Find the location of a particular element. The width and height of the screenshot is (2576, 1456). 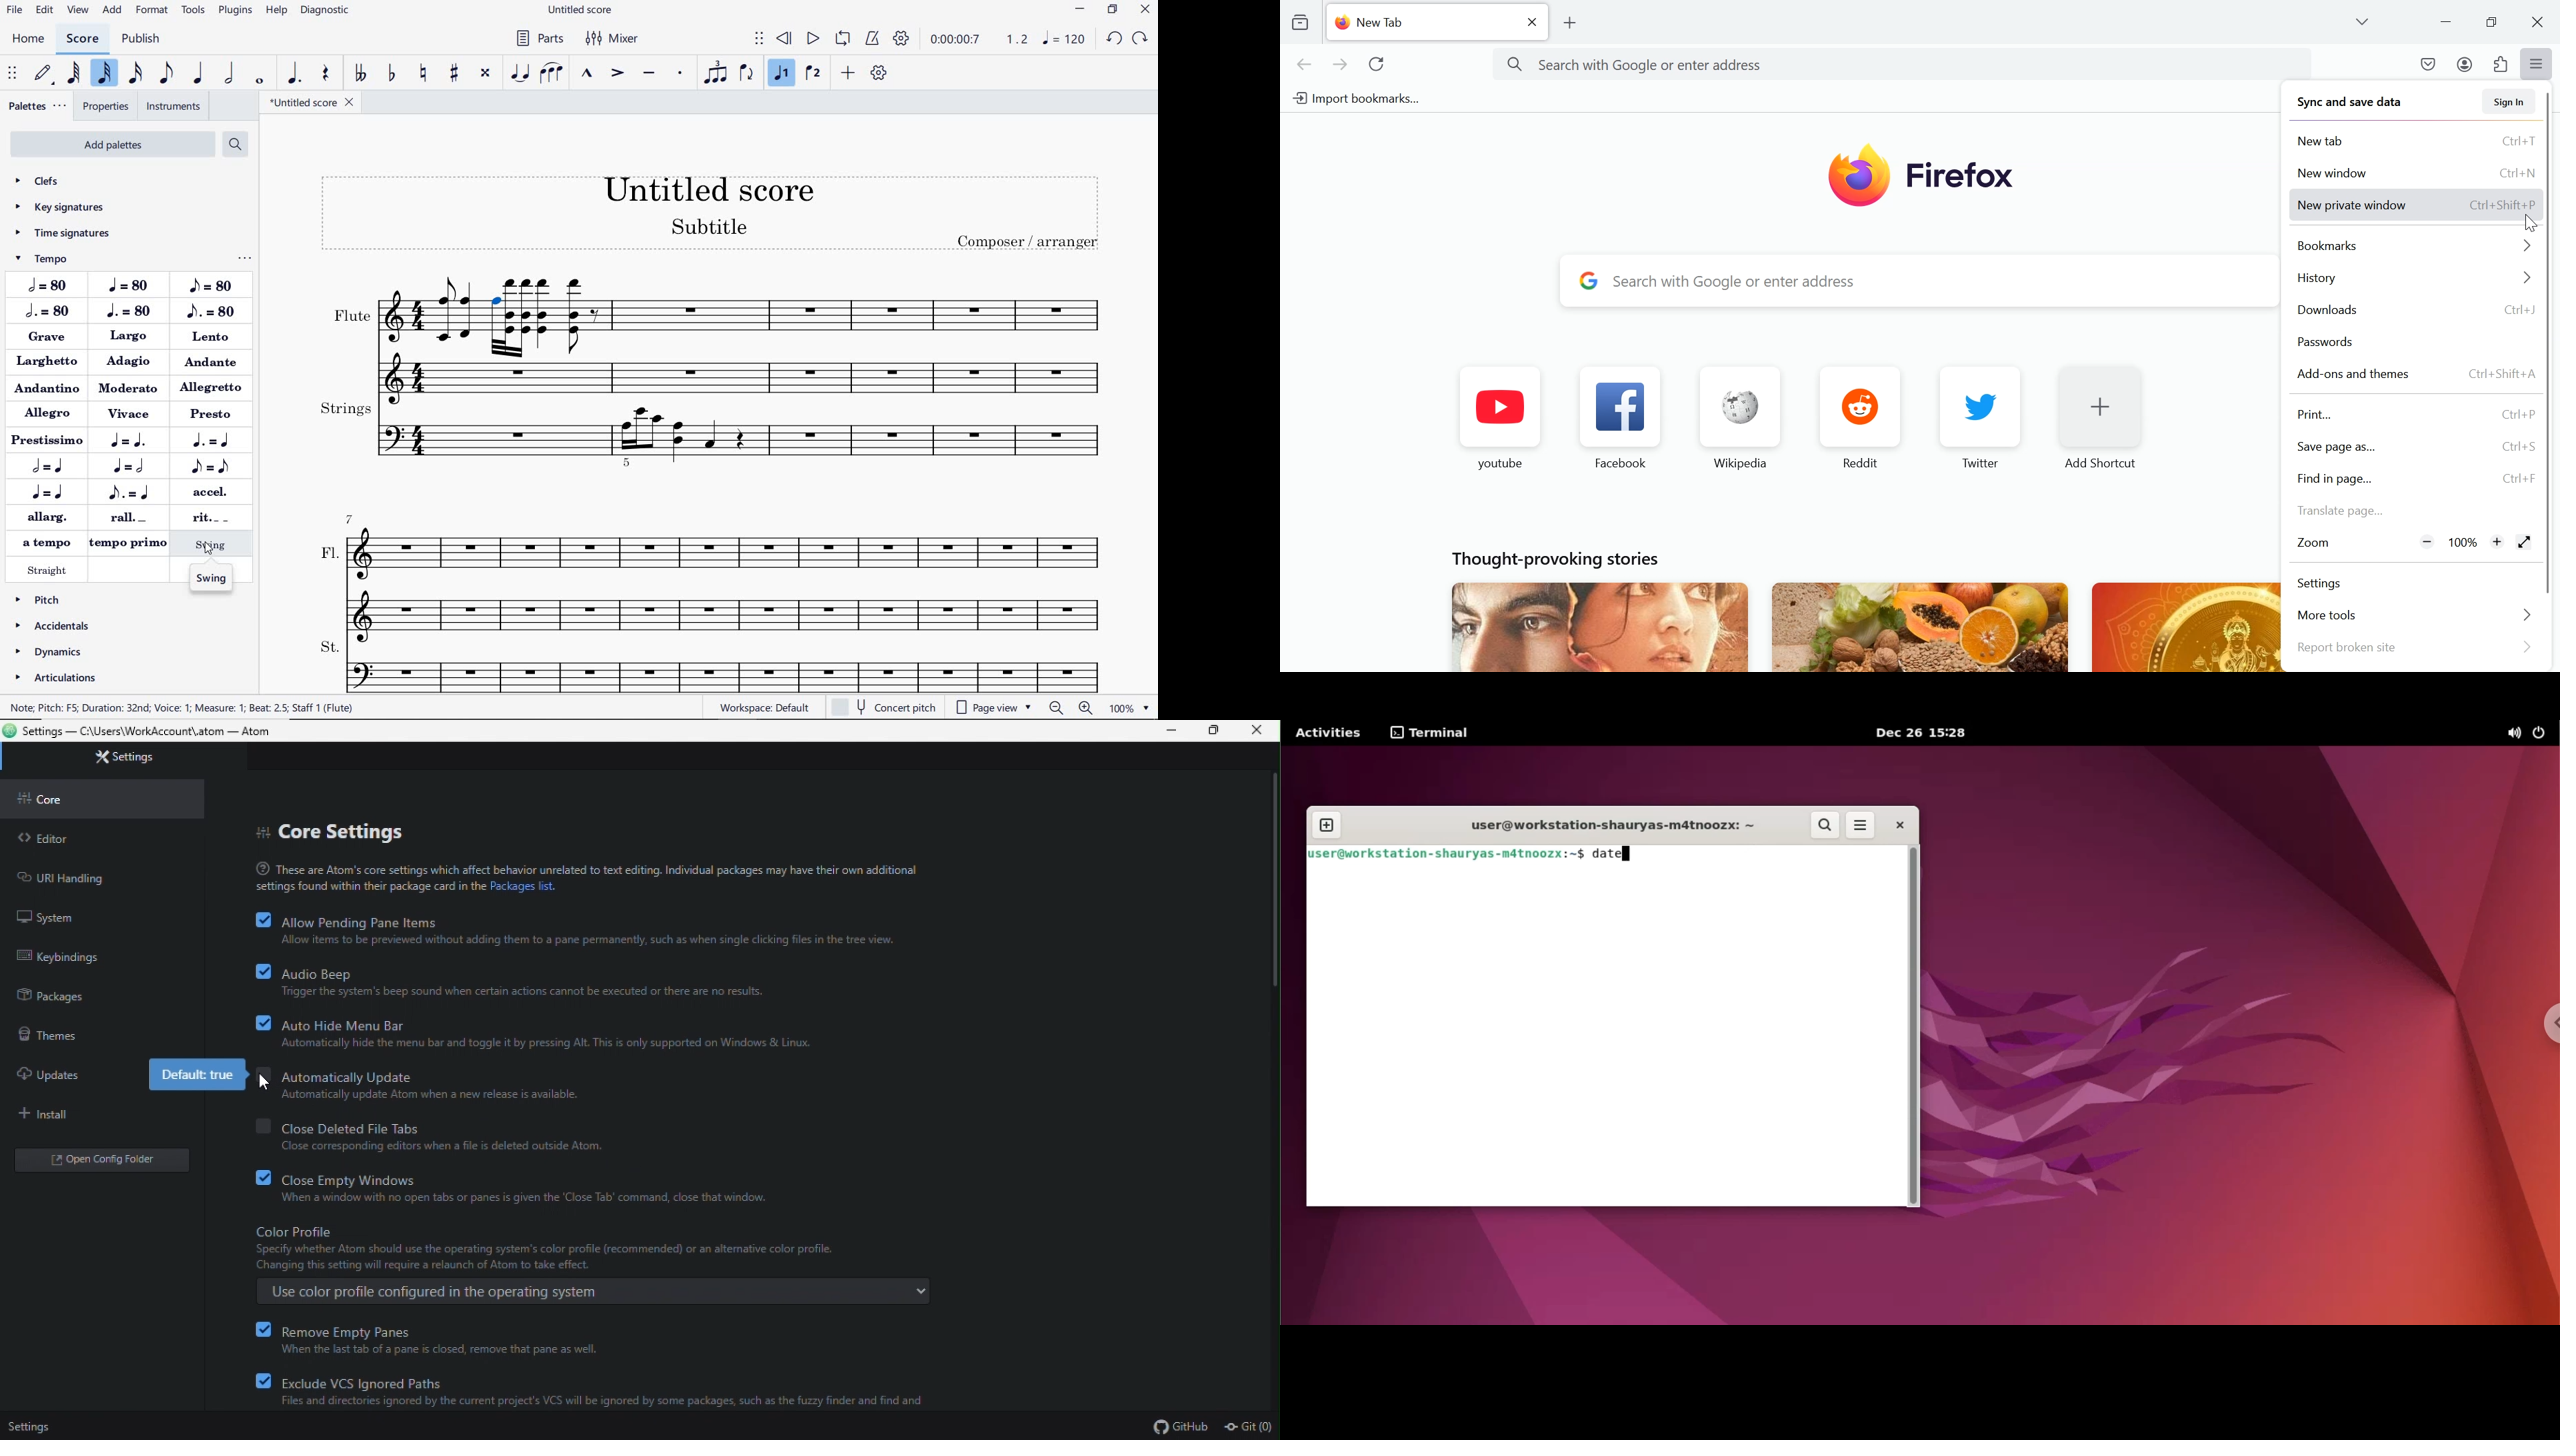

View recent browsing across windows and devices is located at coordinates (1299, 21).